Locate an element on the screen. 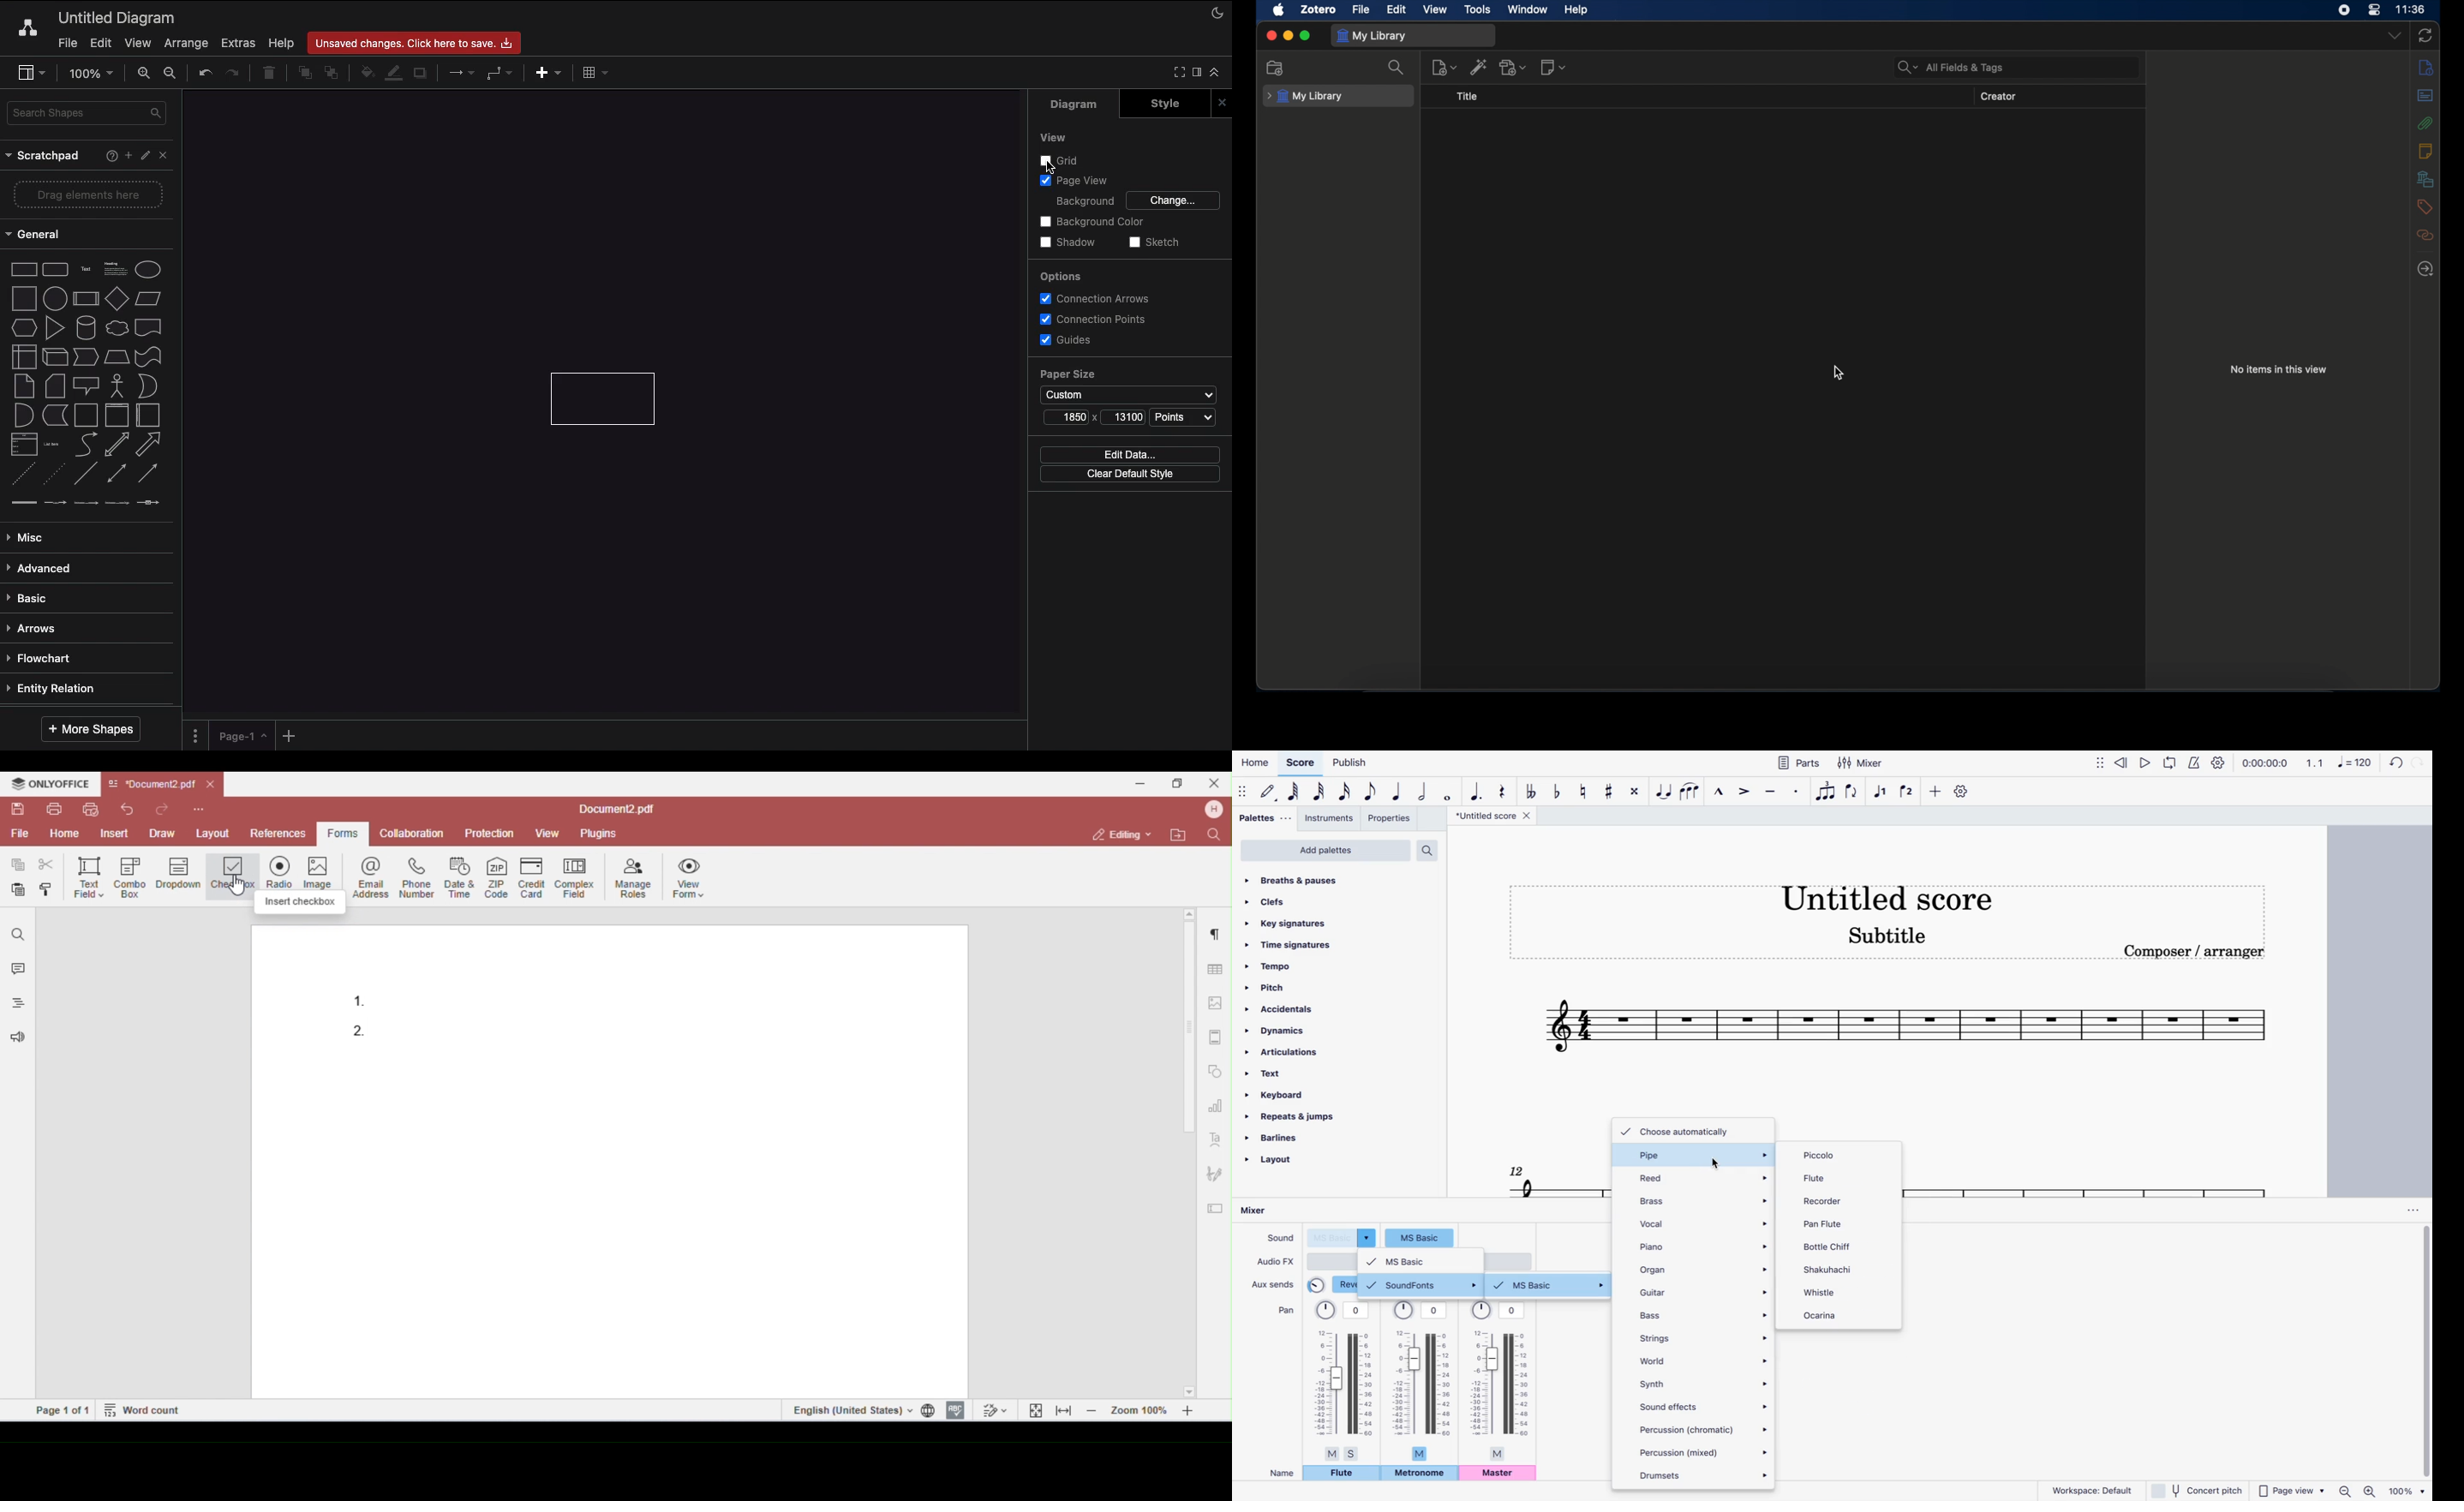 Image resolution: width=2464 pixels, height=1512 pixels. Paper size is located at coordinates (1130, 385).